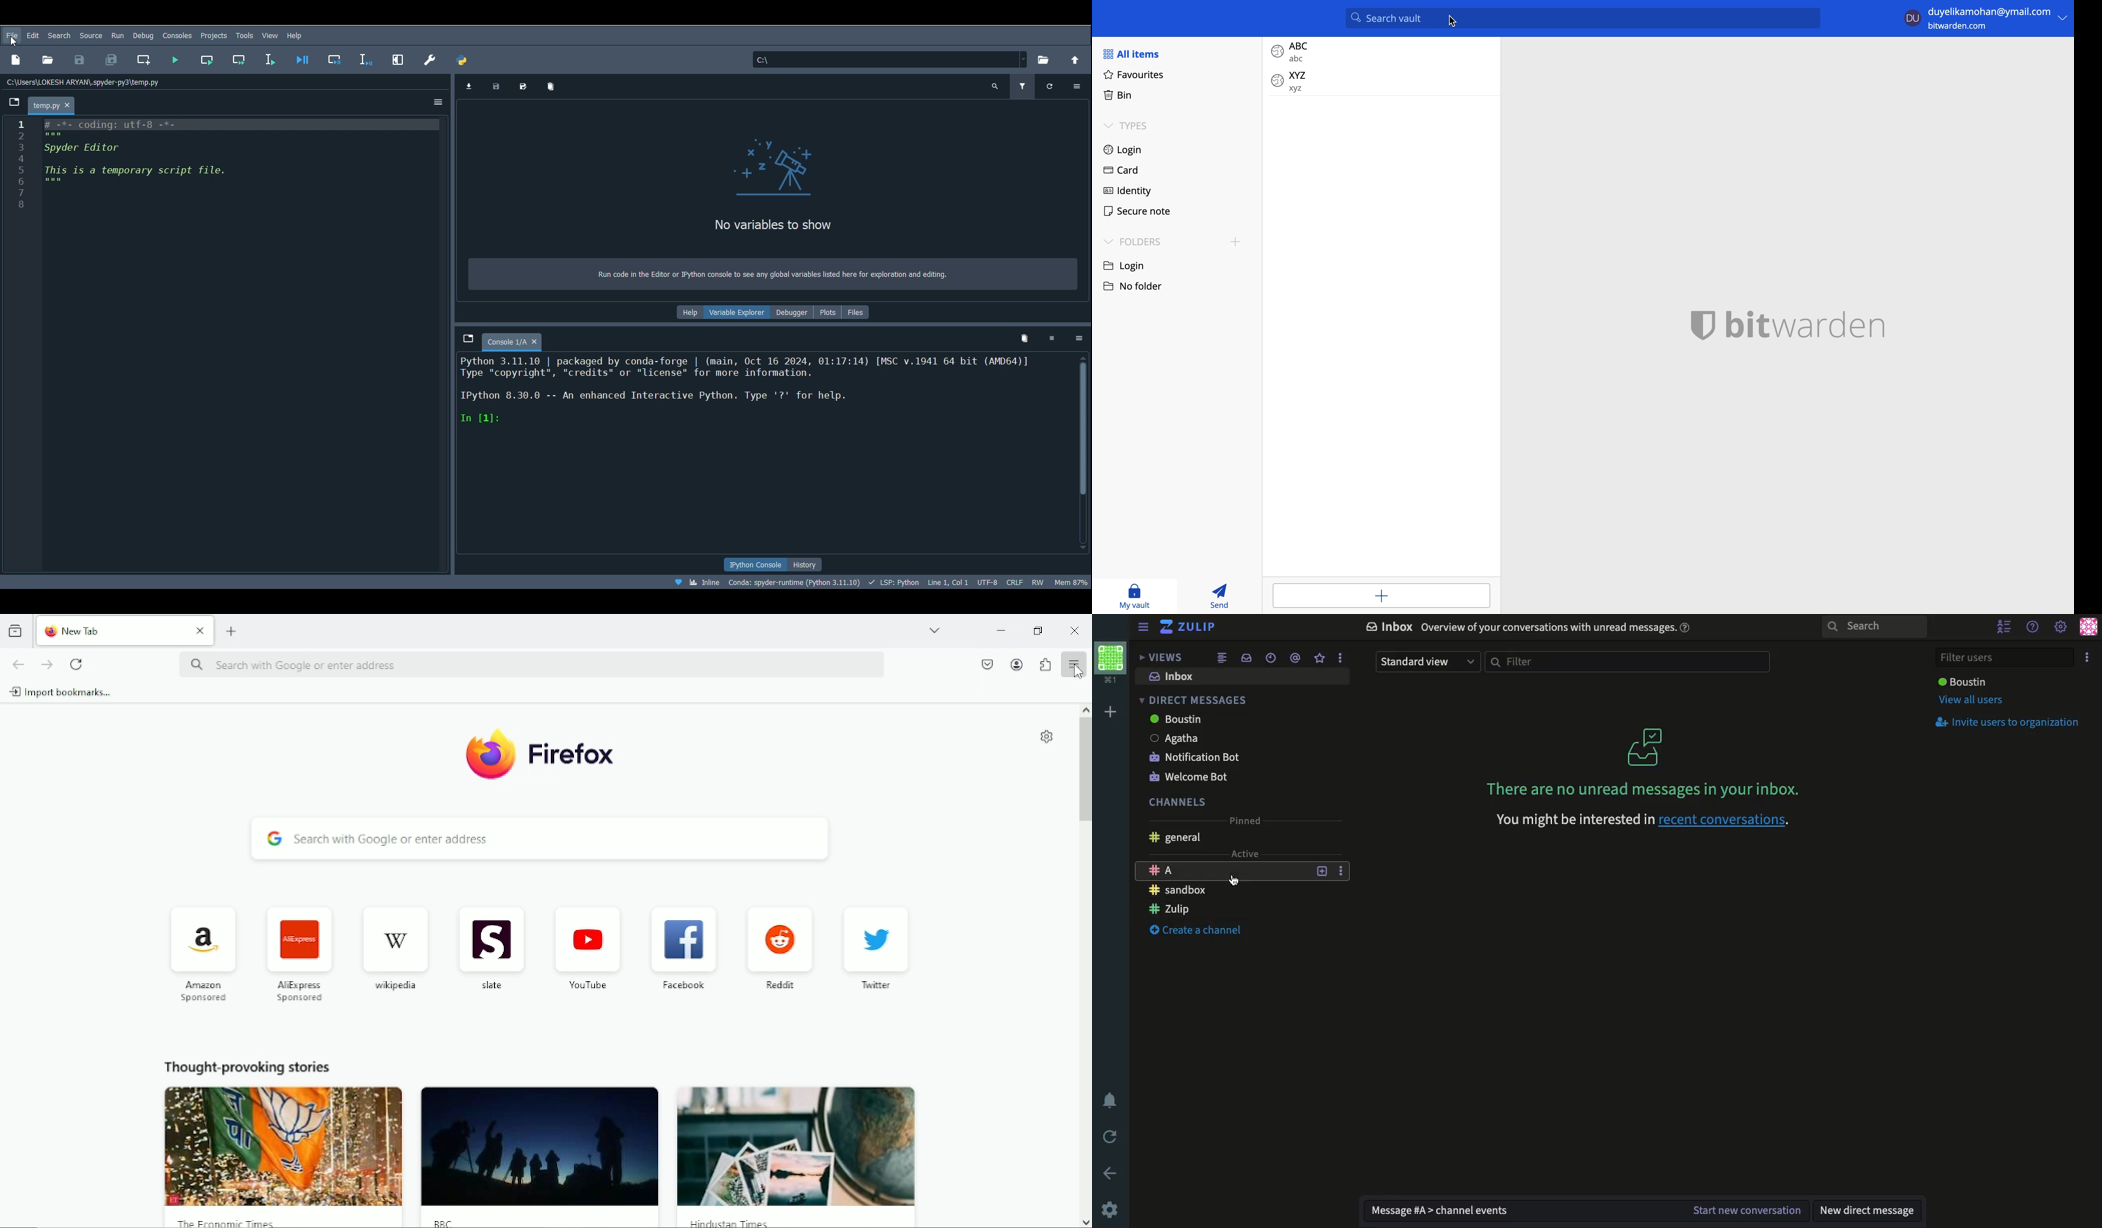  What do you see at coordinates (1172, 909) in the screenshot?
I see `Zulip` at bounding box center [1172, 909].